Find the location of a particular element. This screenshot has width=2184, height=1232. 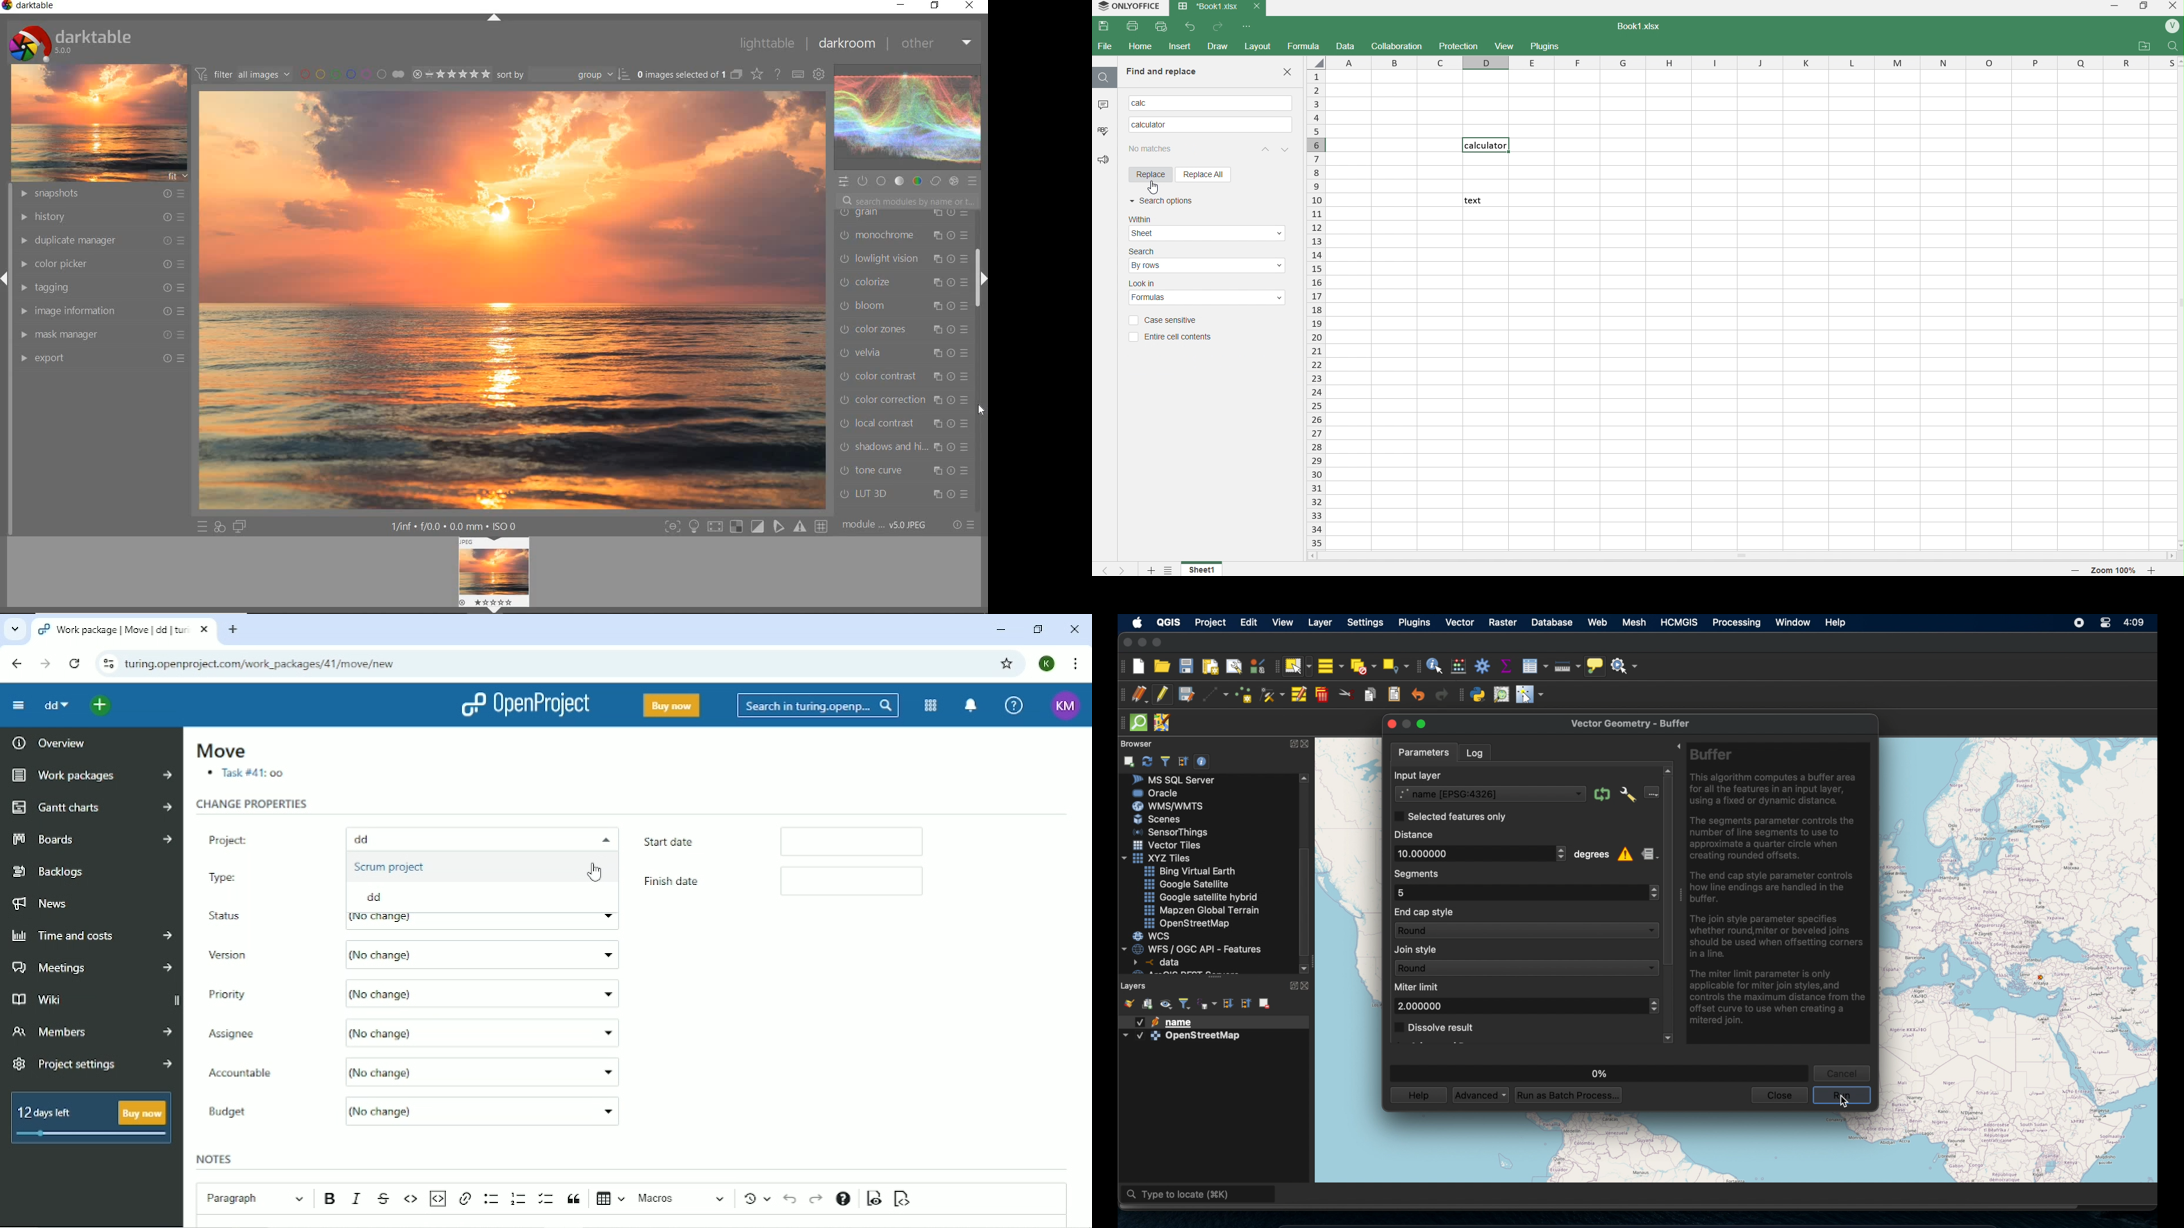

OpenProject is located at coordinates (528, 705).